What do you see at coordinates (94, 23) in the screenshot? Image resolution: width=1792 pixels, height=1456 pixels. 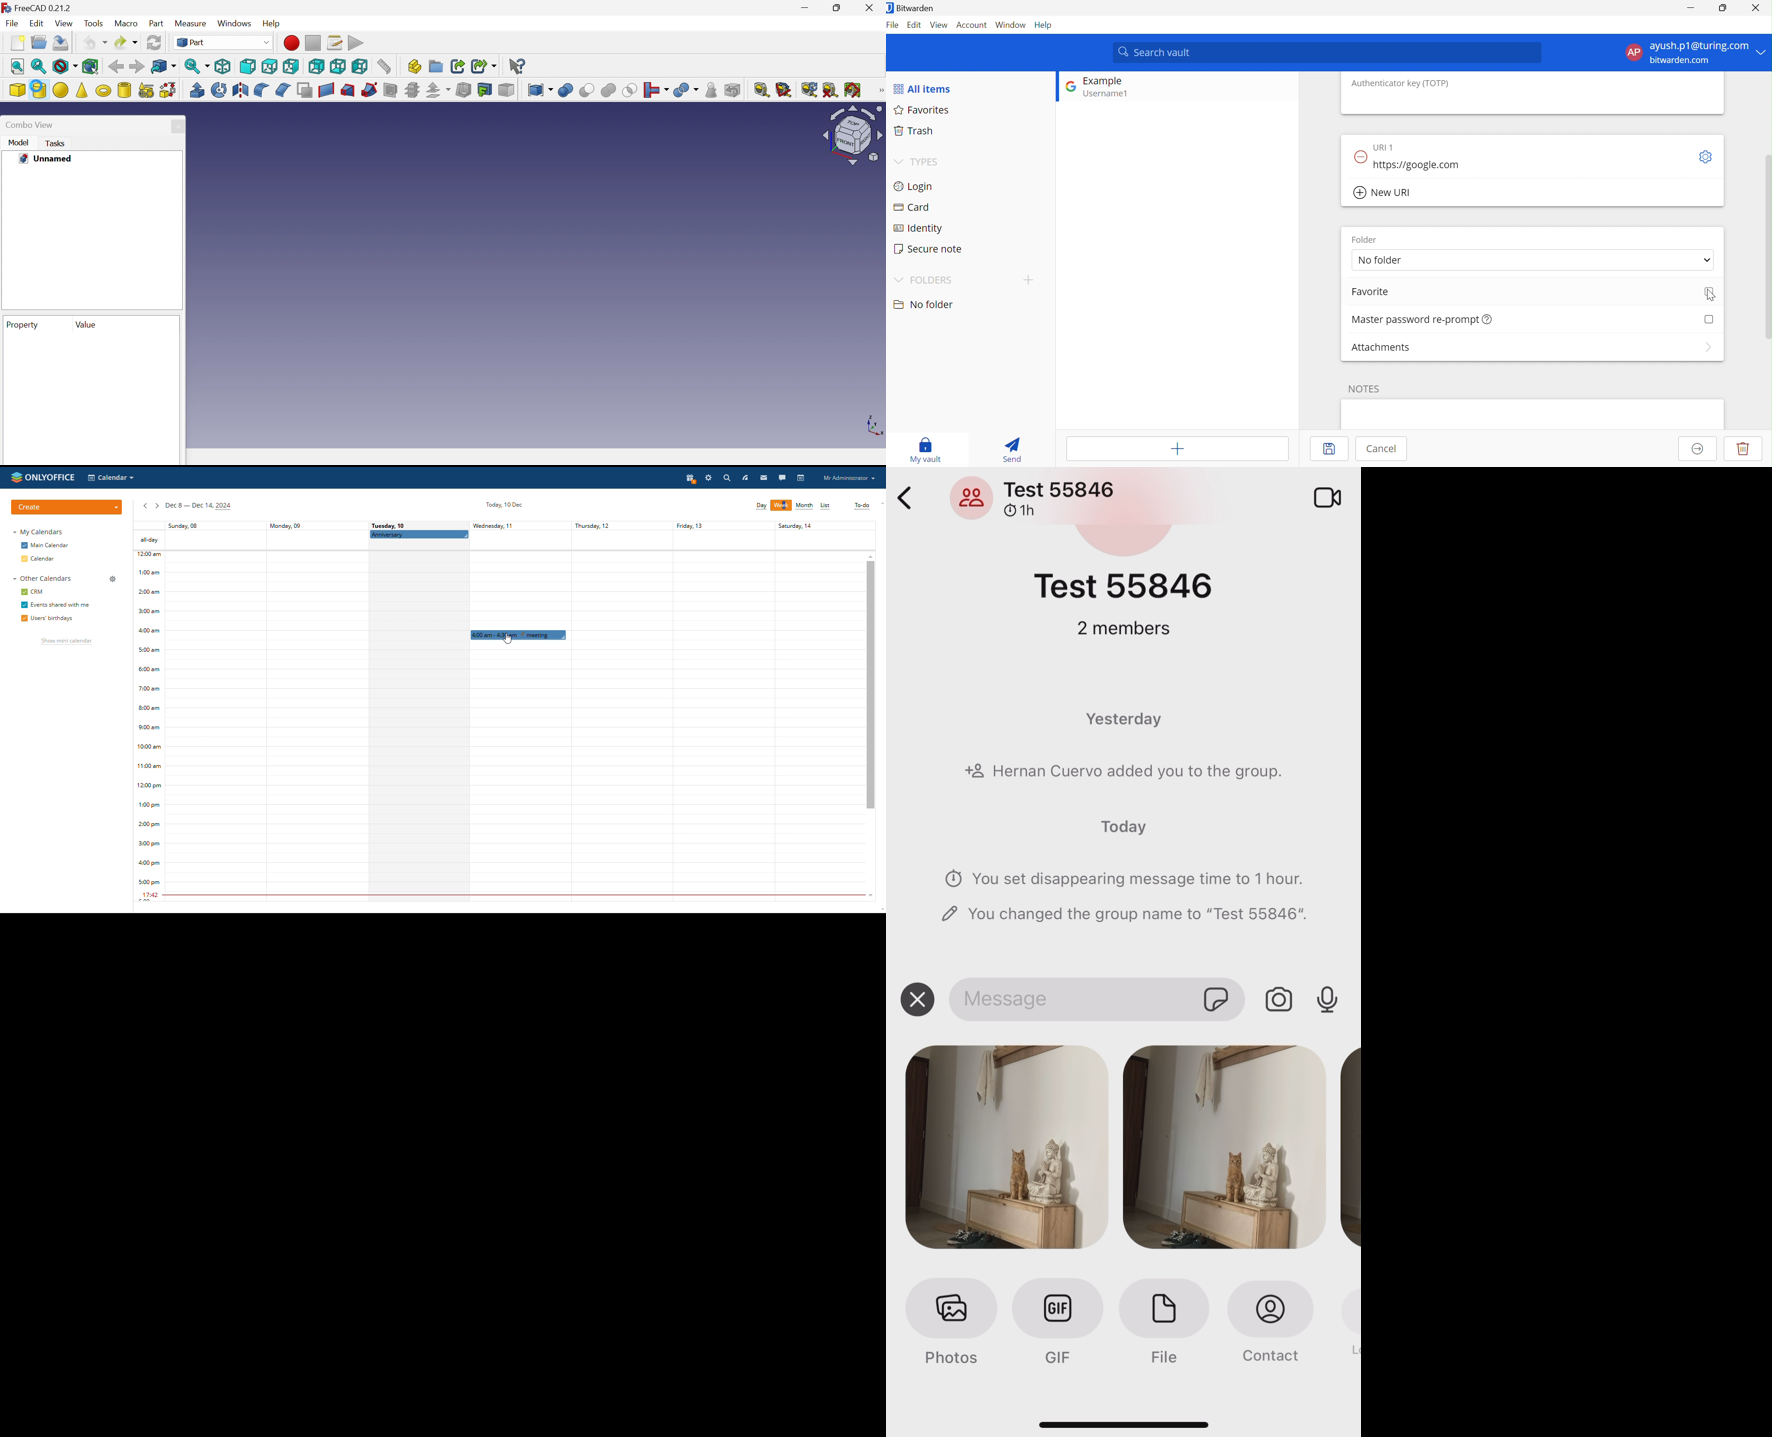 I see `Tools` at bounding box center [94, 23].